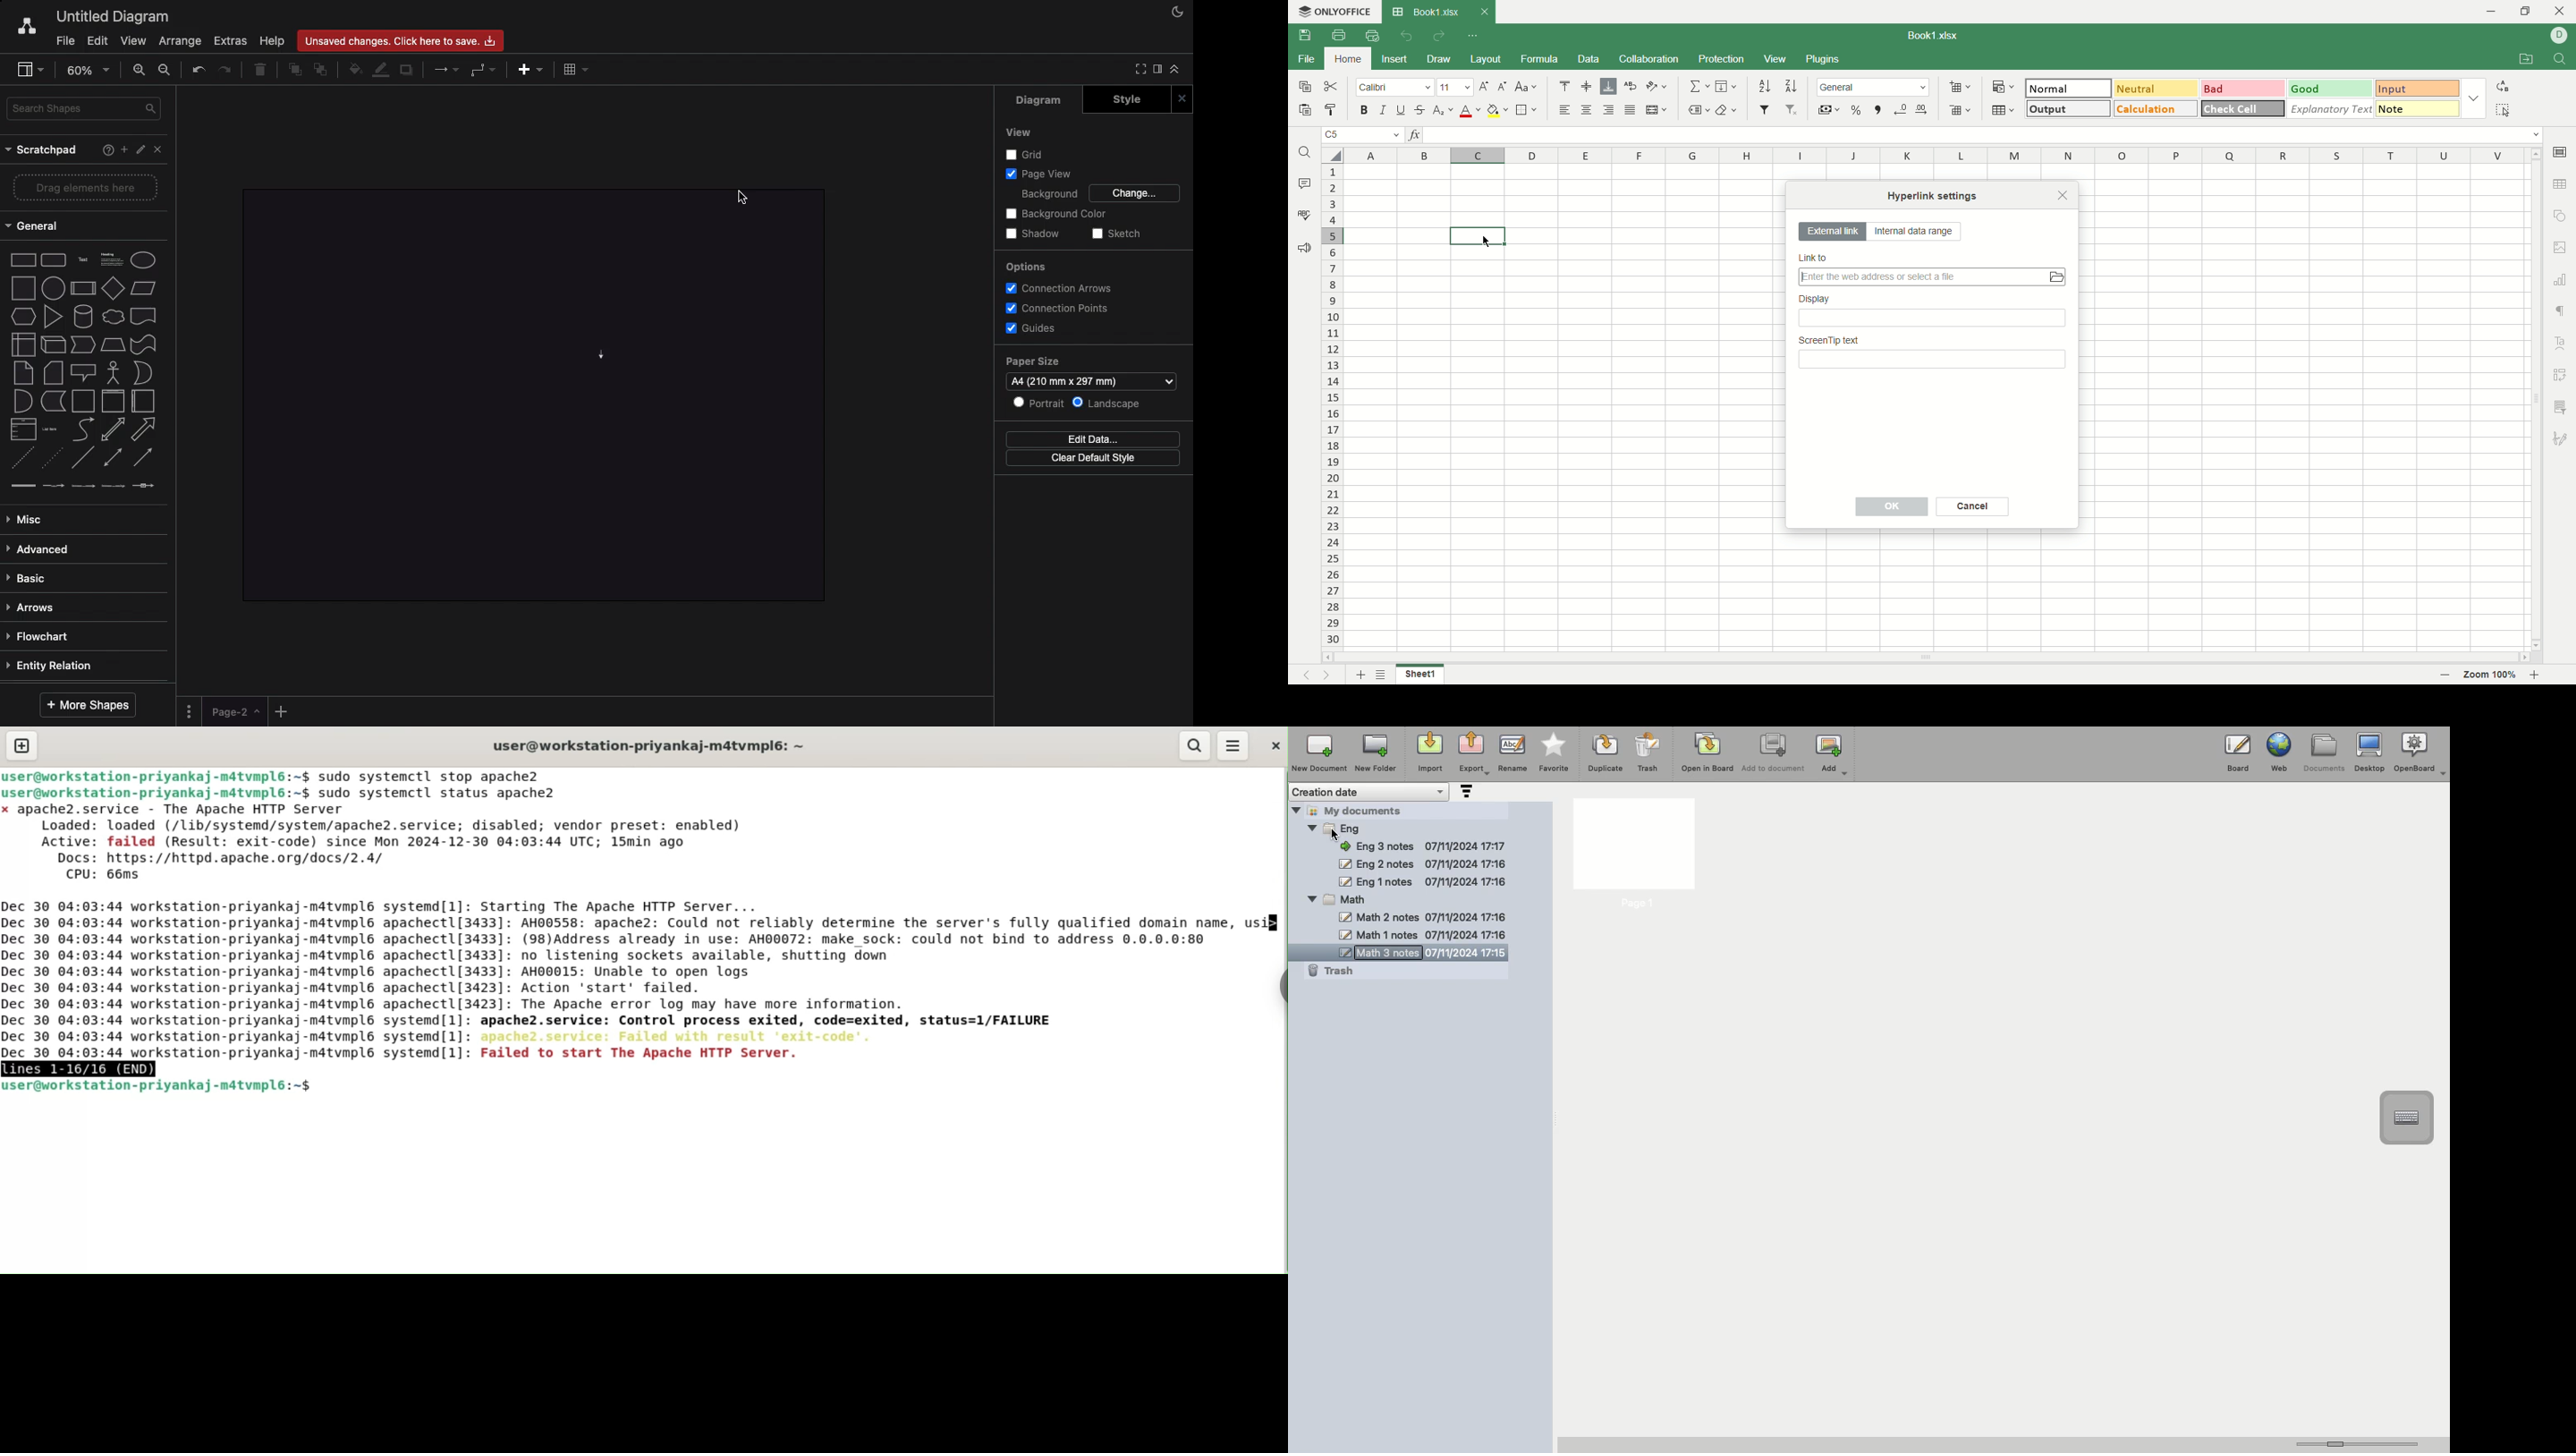  What do you see at coordinates (1973, 507) in the screenshot?
I see `cancel` at bounding box center [1973, 507].